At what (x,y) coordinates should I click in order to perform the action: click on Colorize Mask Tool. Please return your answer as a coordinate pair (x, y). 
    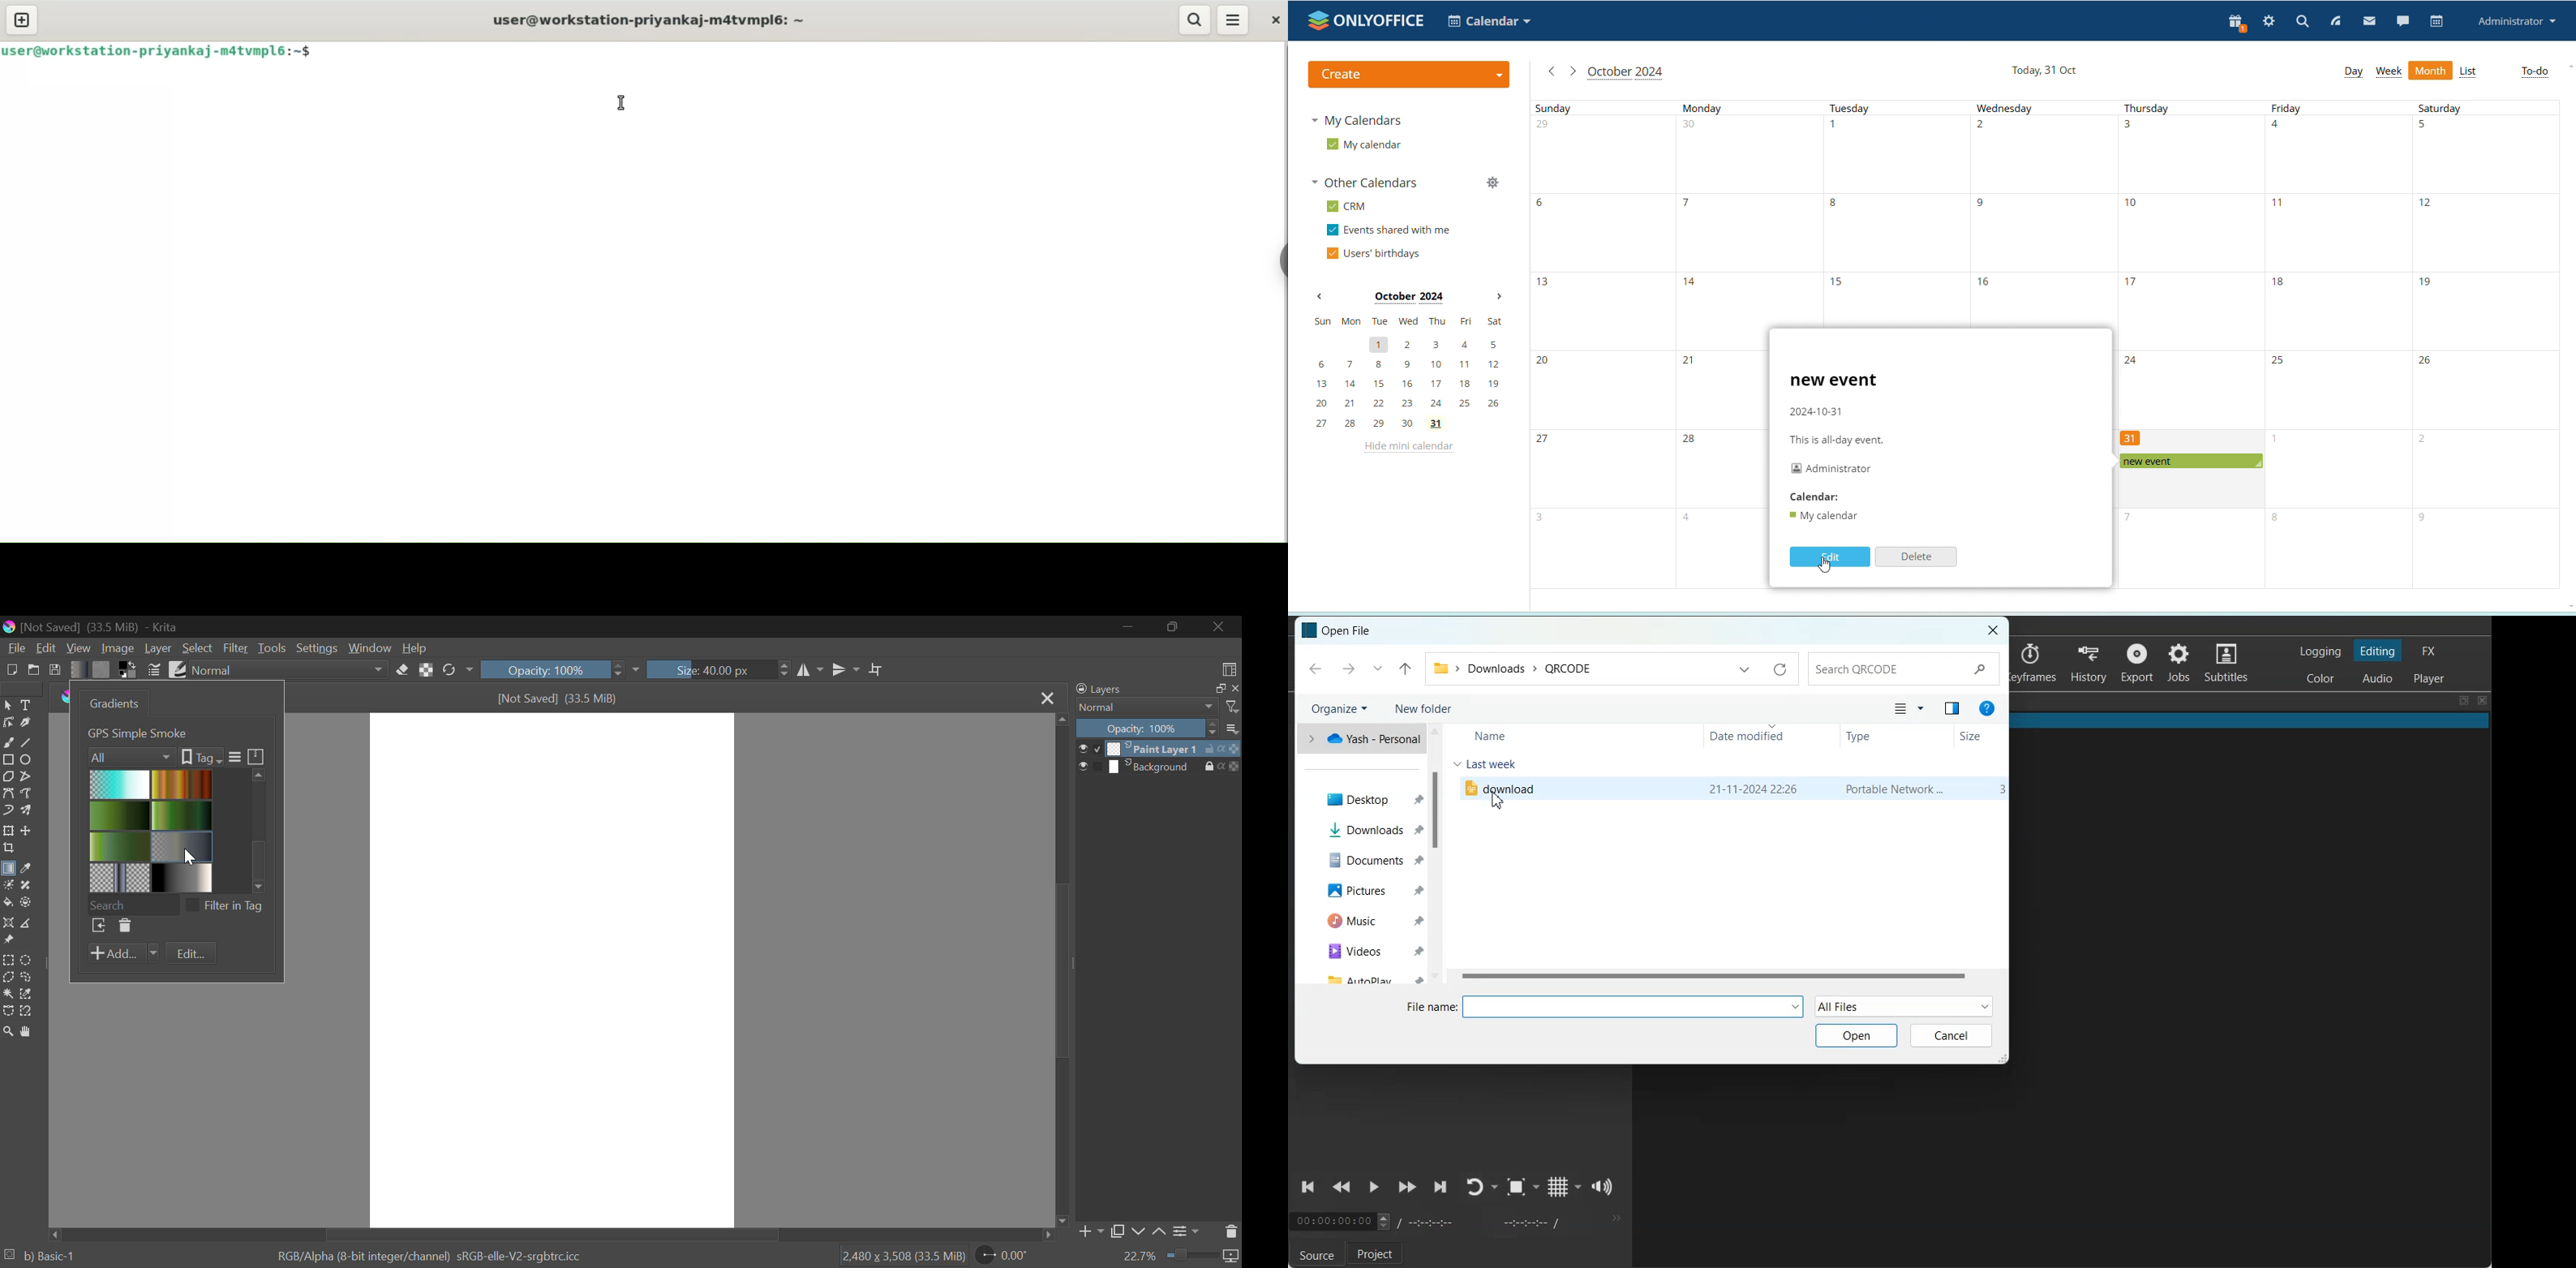
    Looking at the image, I should click on (8, 885).